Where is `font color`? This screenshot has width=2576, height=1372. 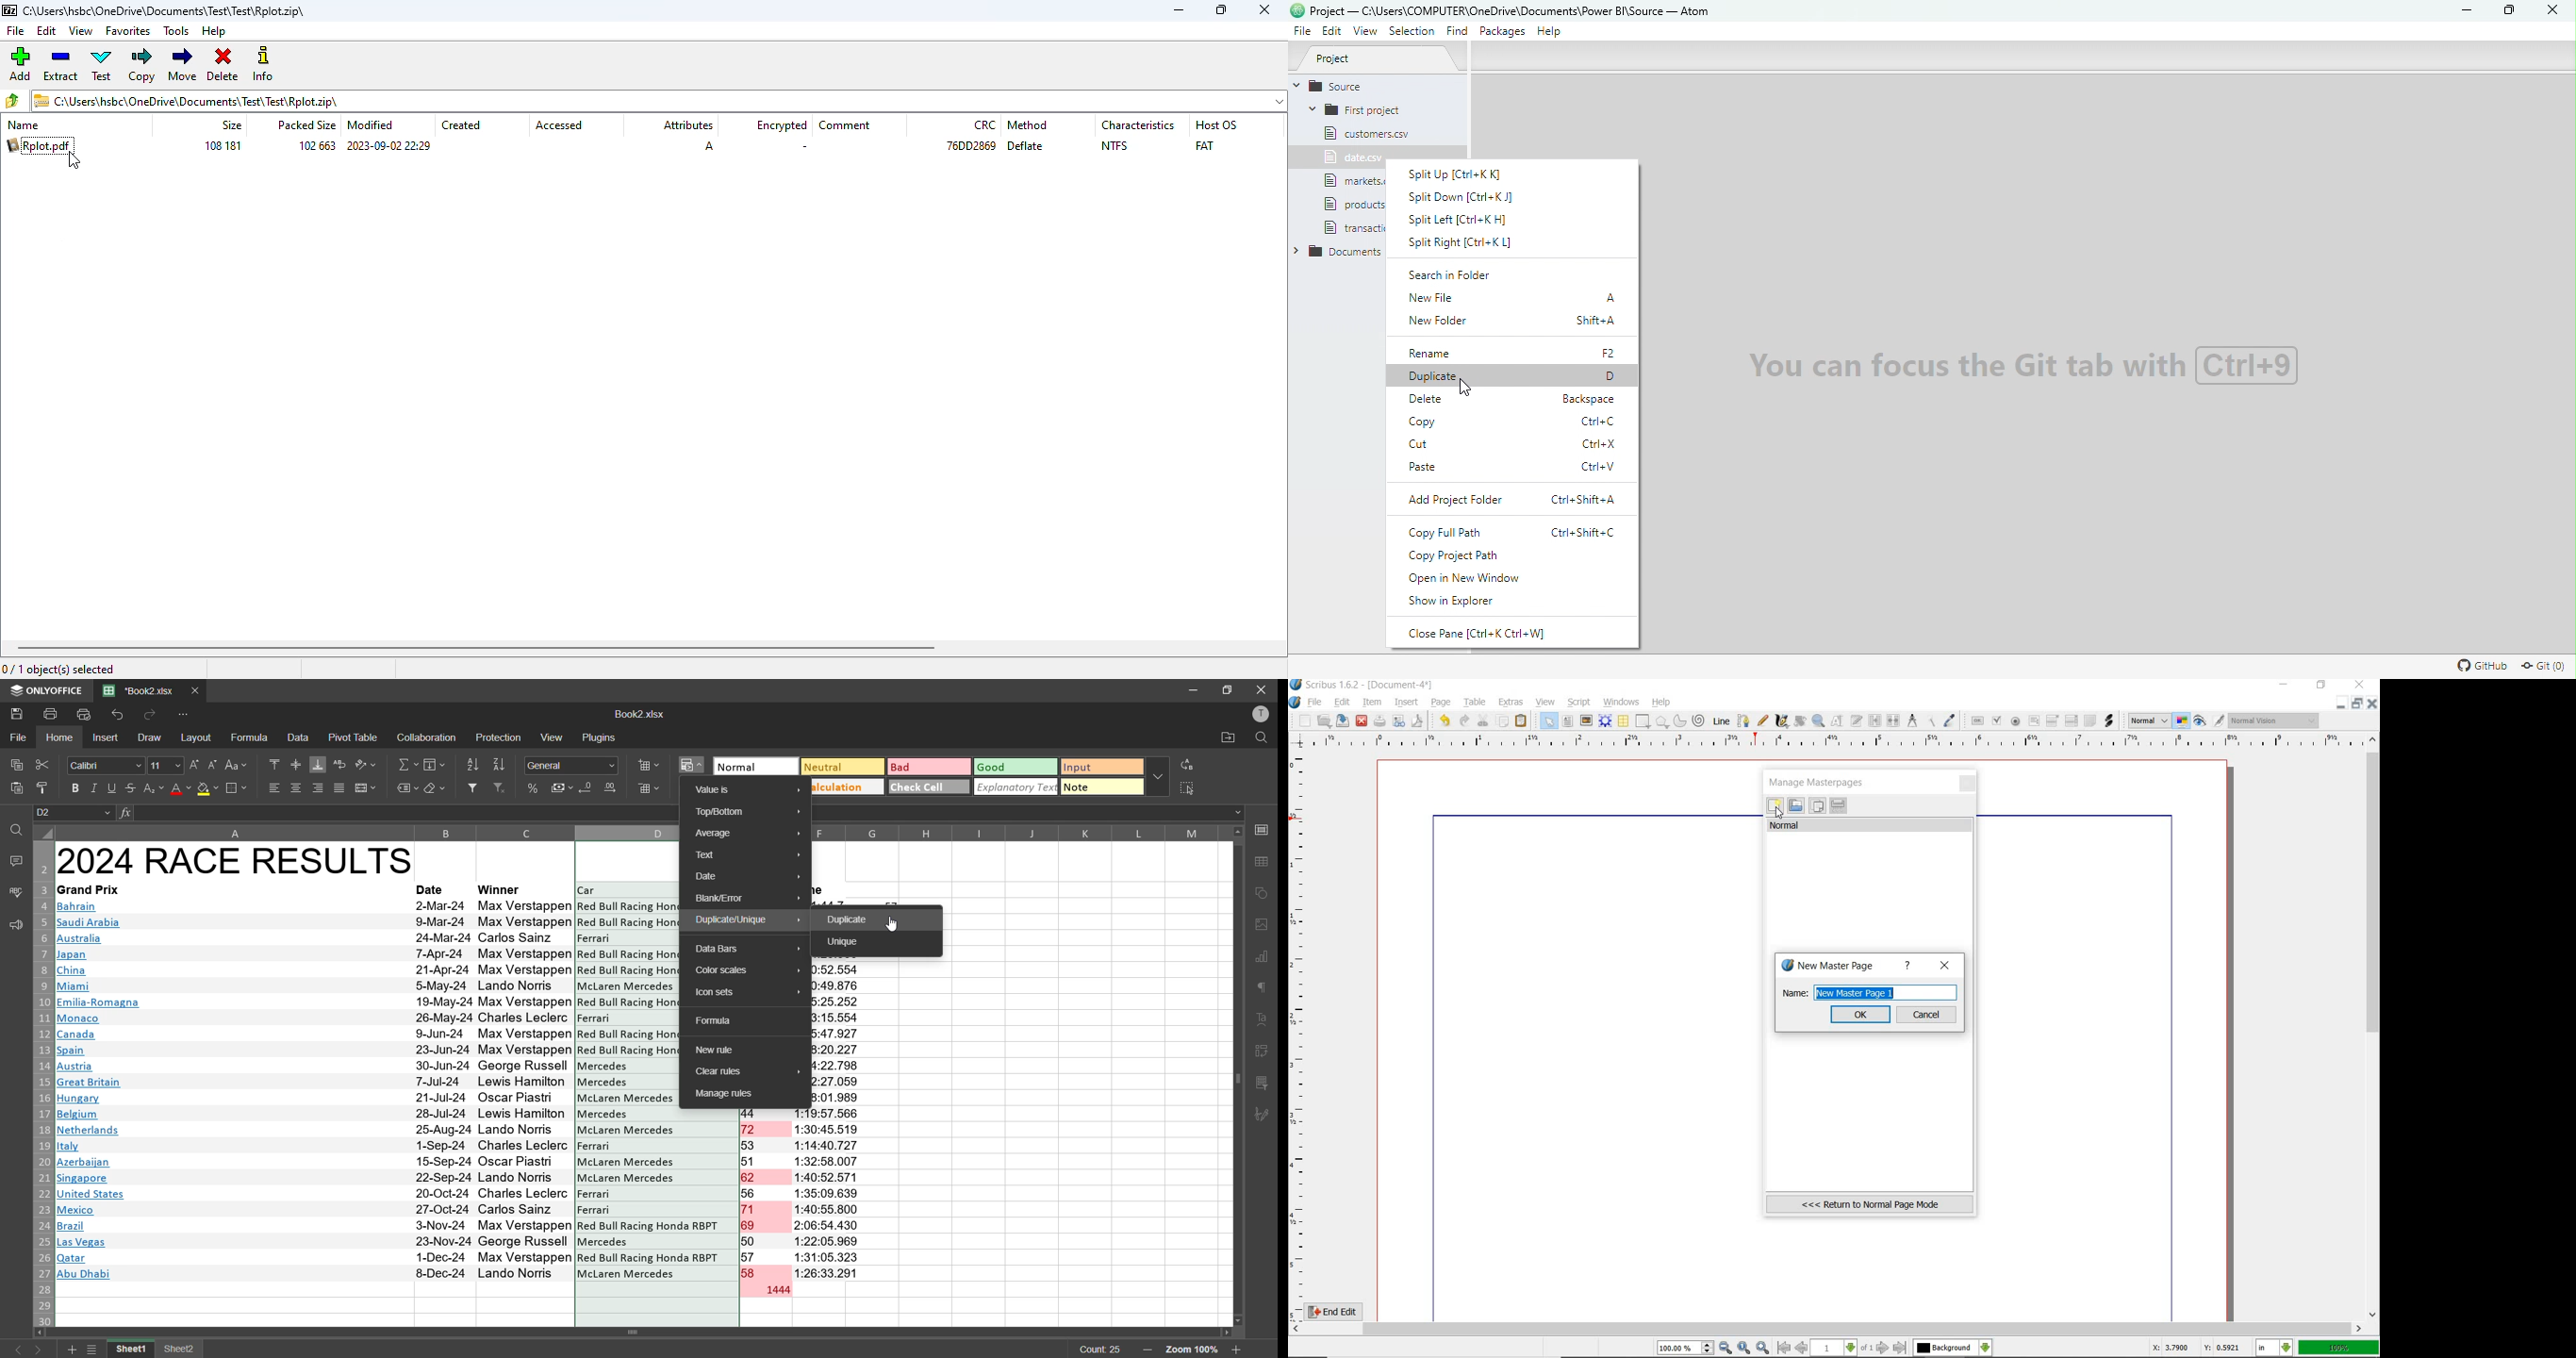
font color is located at coordinates (180, 788).